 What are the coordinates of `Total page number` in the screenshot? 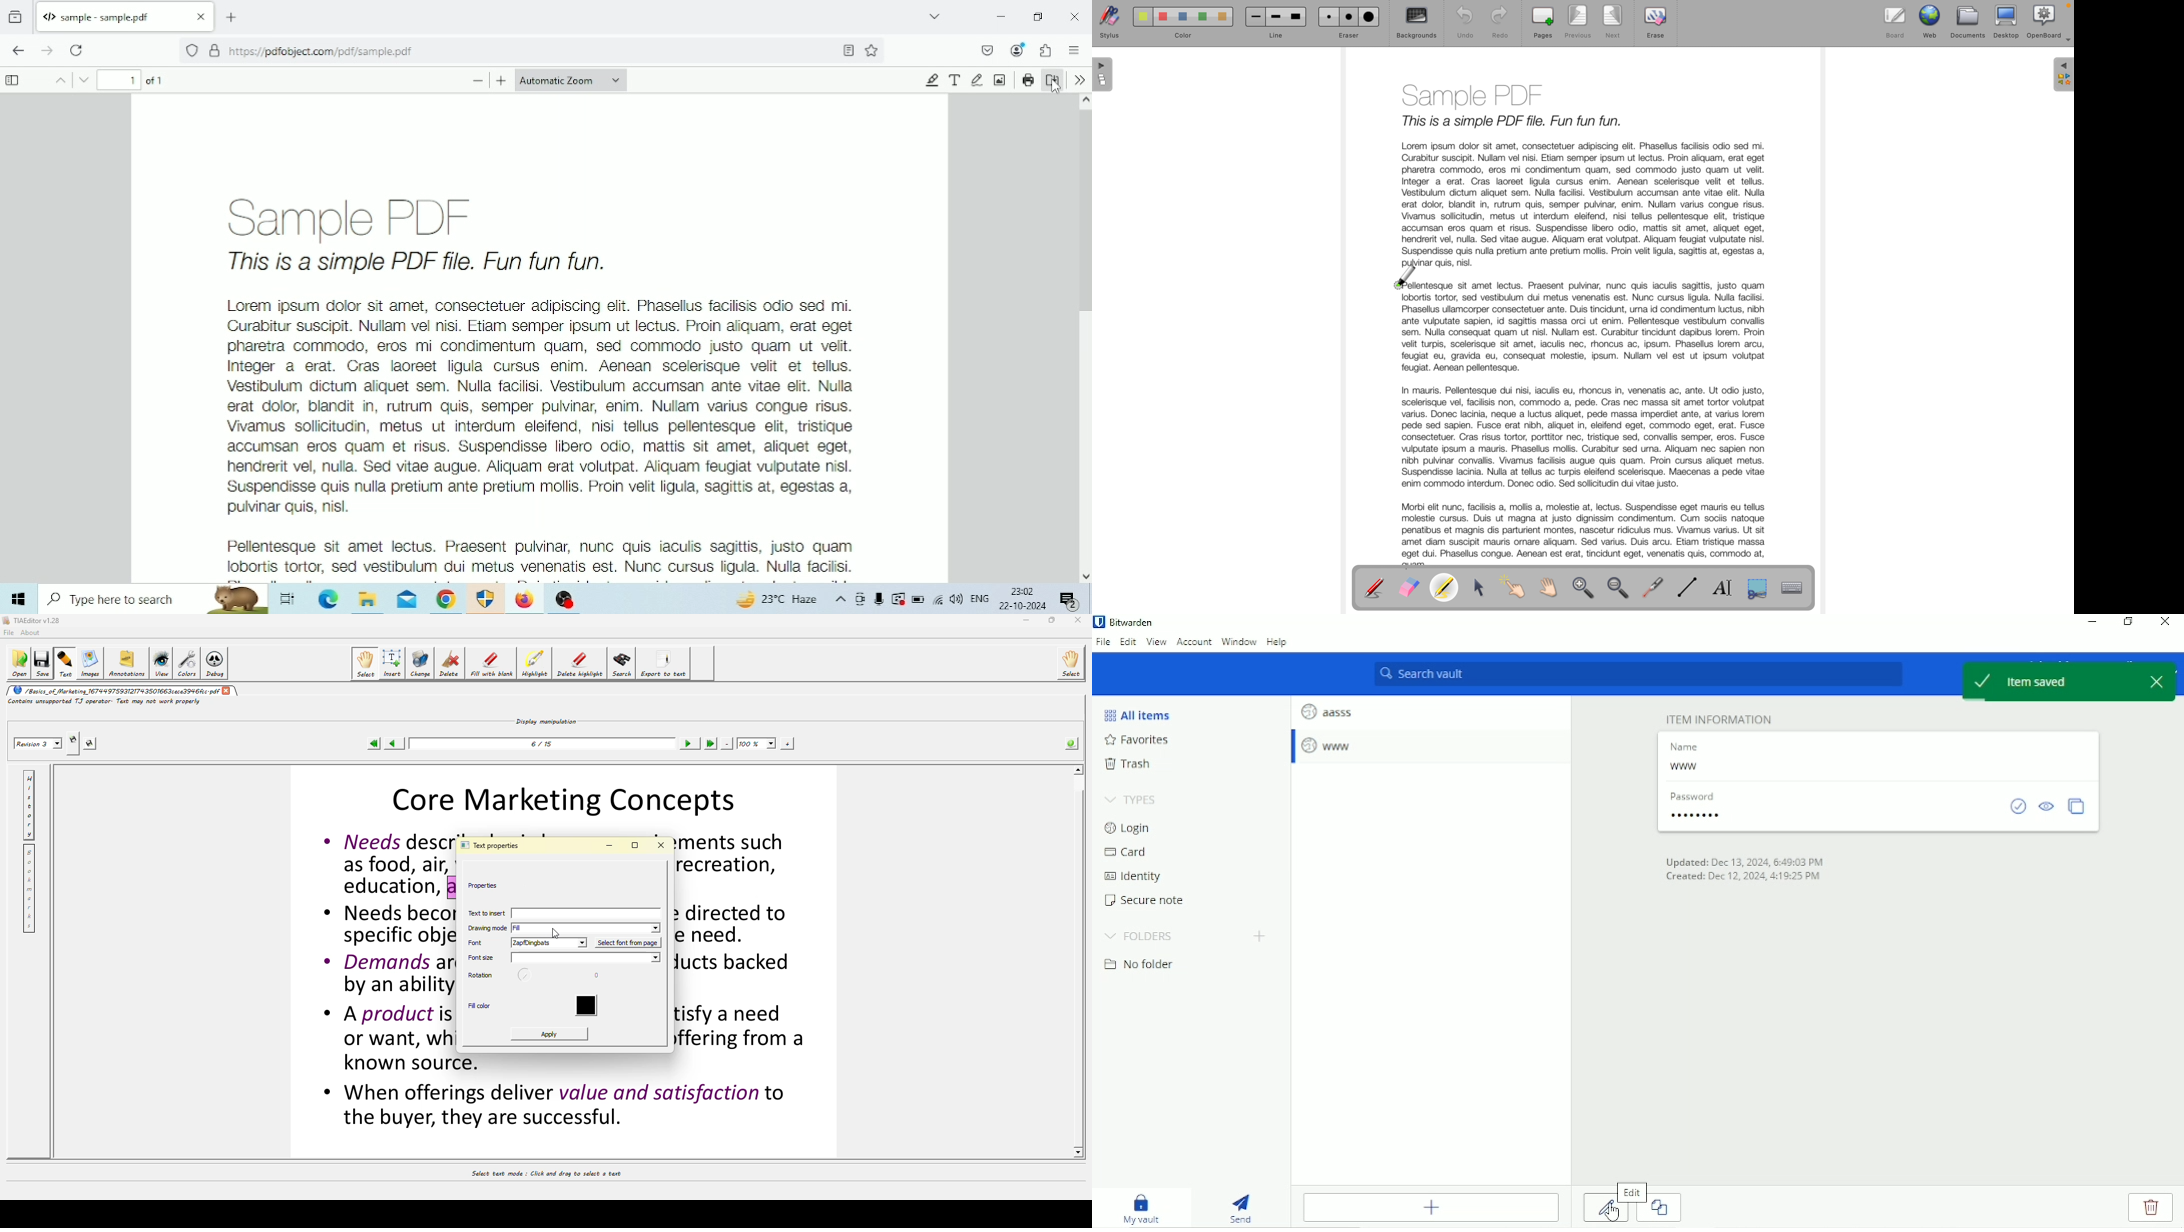 It's located at (159, 80).